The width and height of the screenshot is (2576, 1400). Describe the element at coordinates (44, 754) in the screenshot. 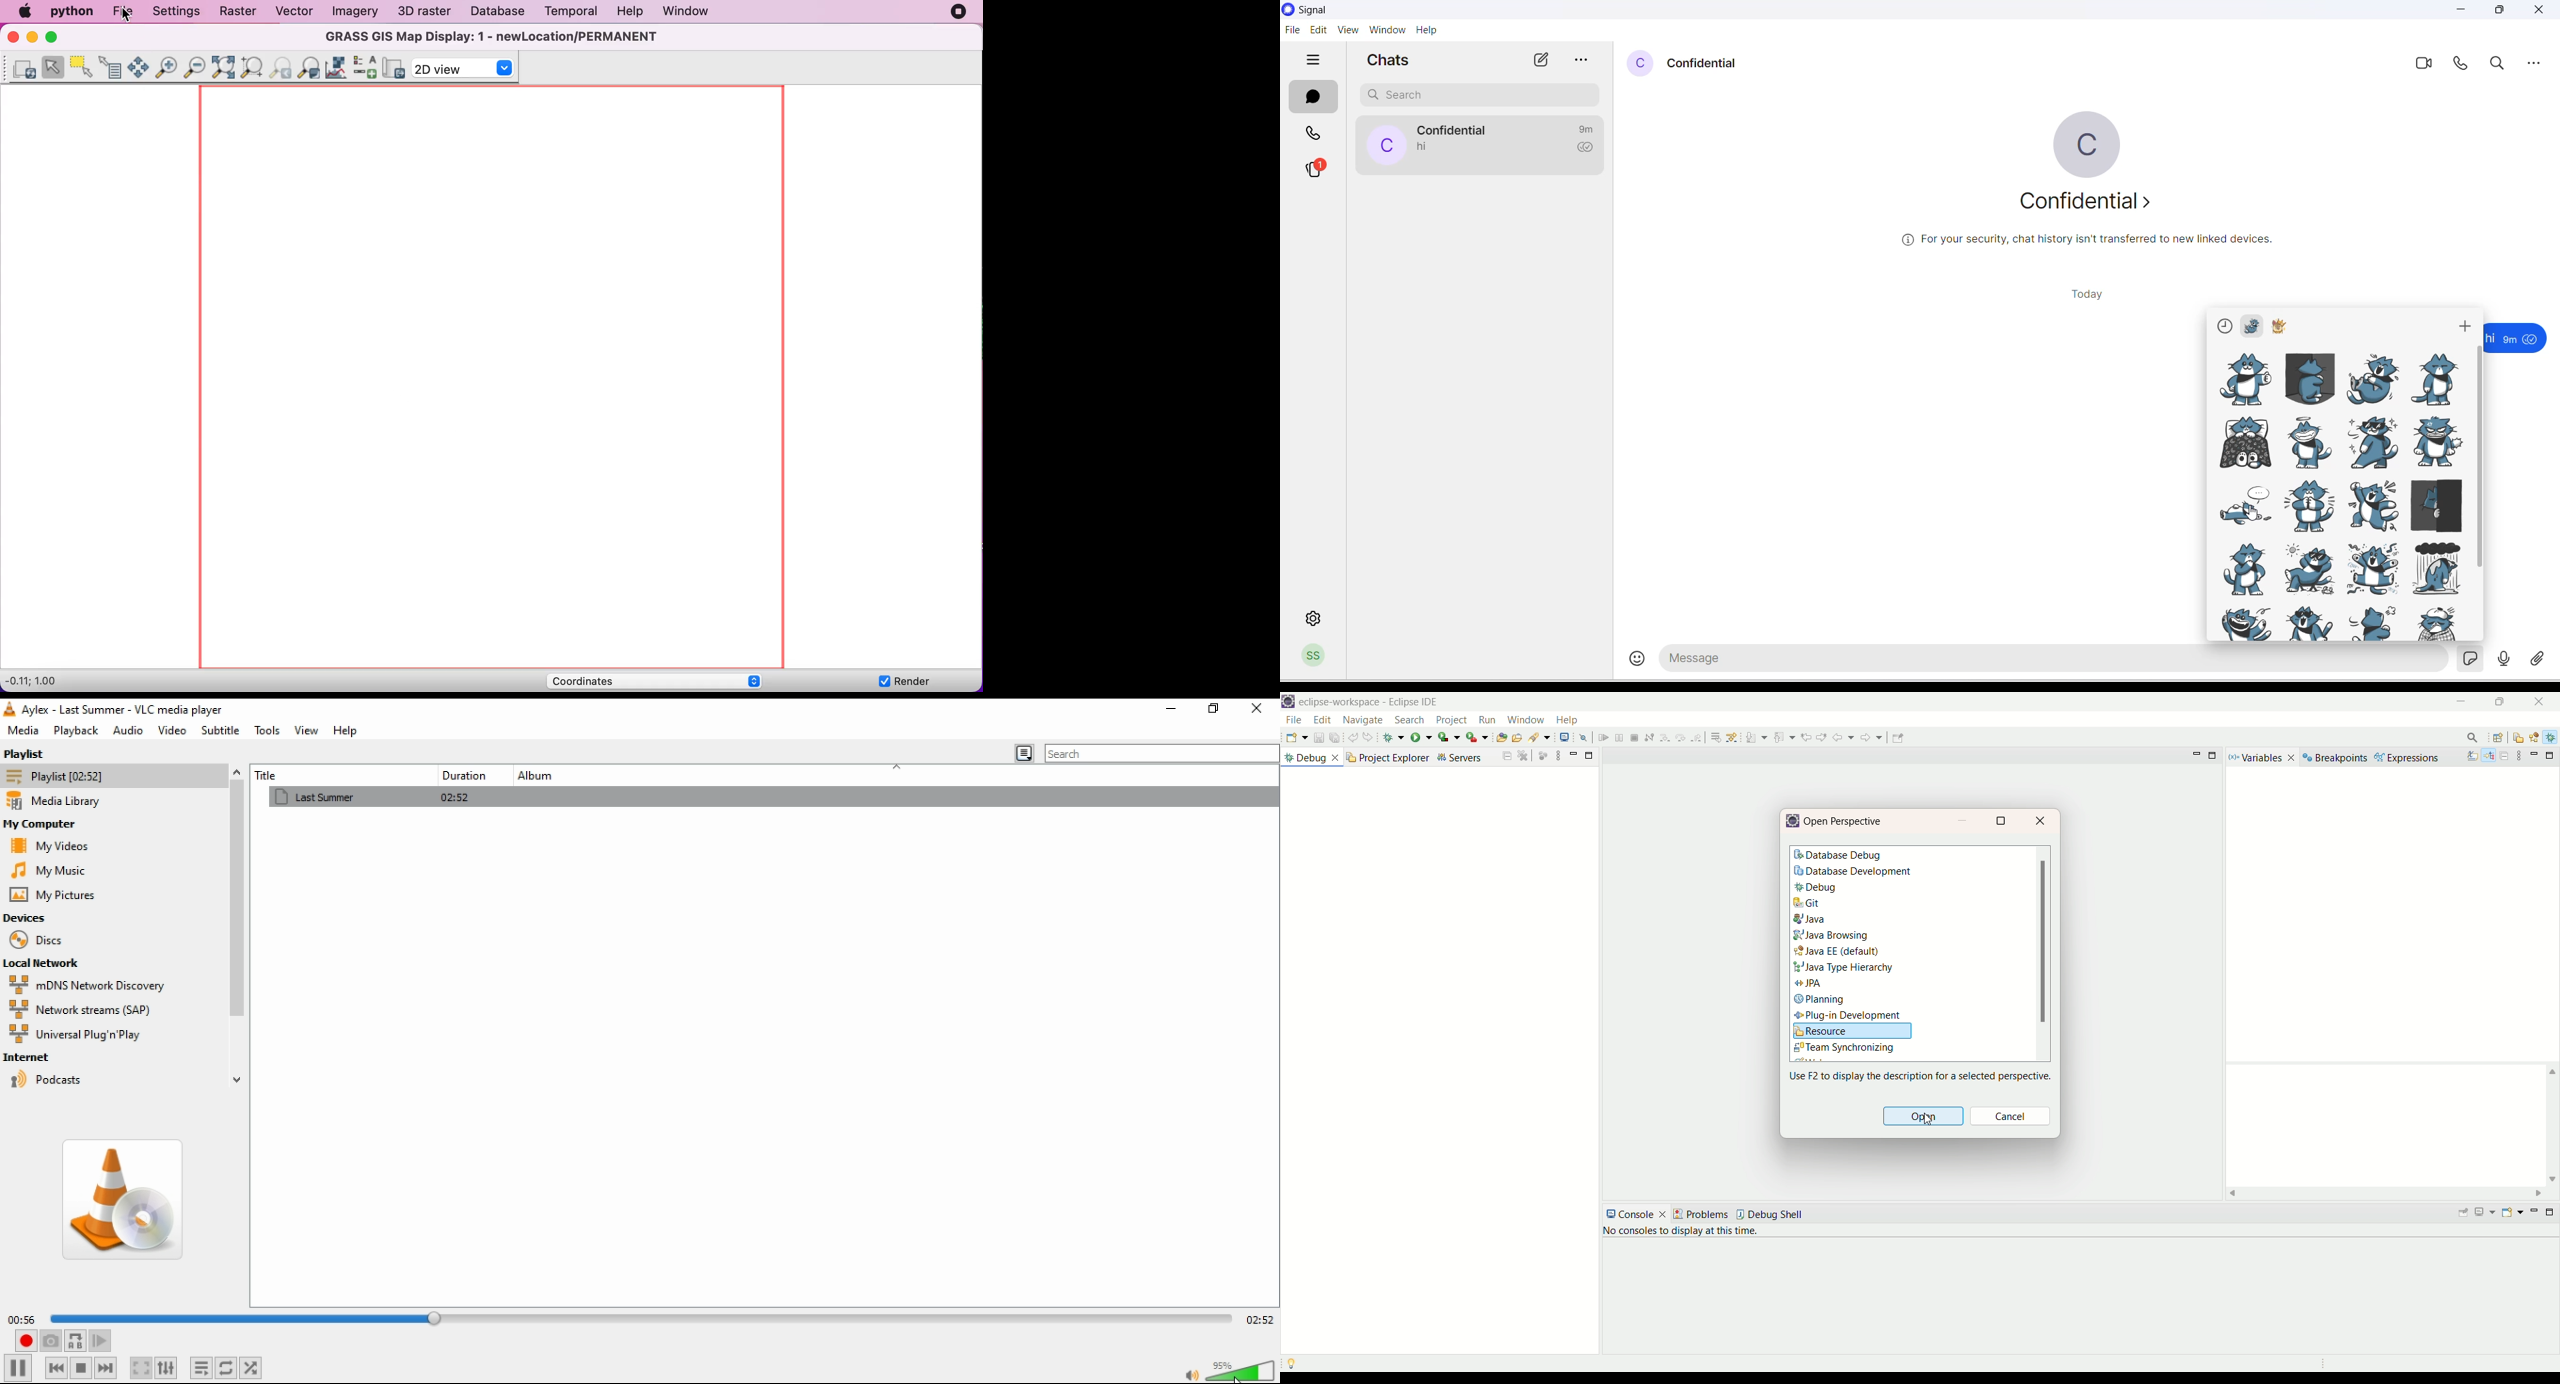

I see `playlist` at that location.